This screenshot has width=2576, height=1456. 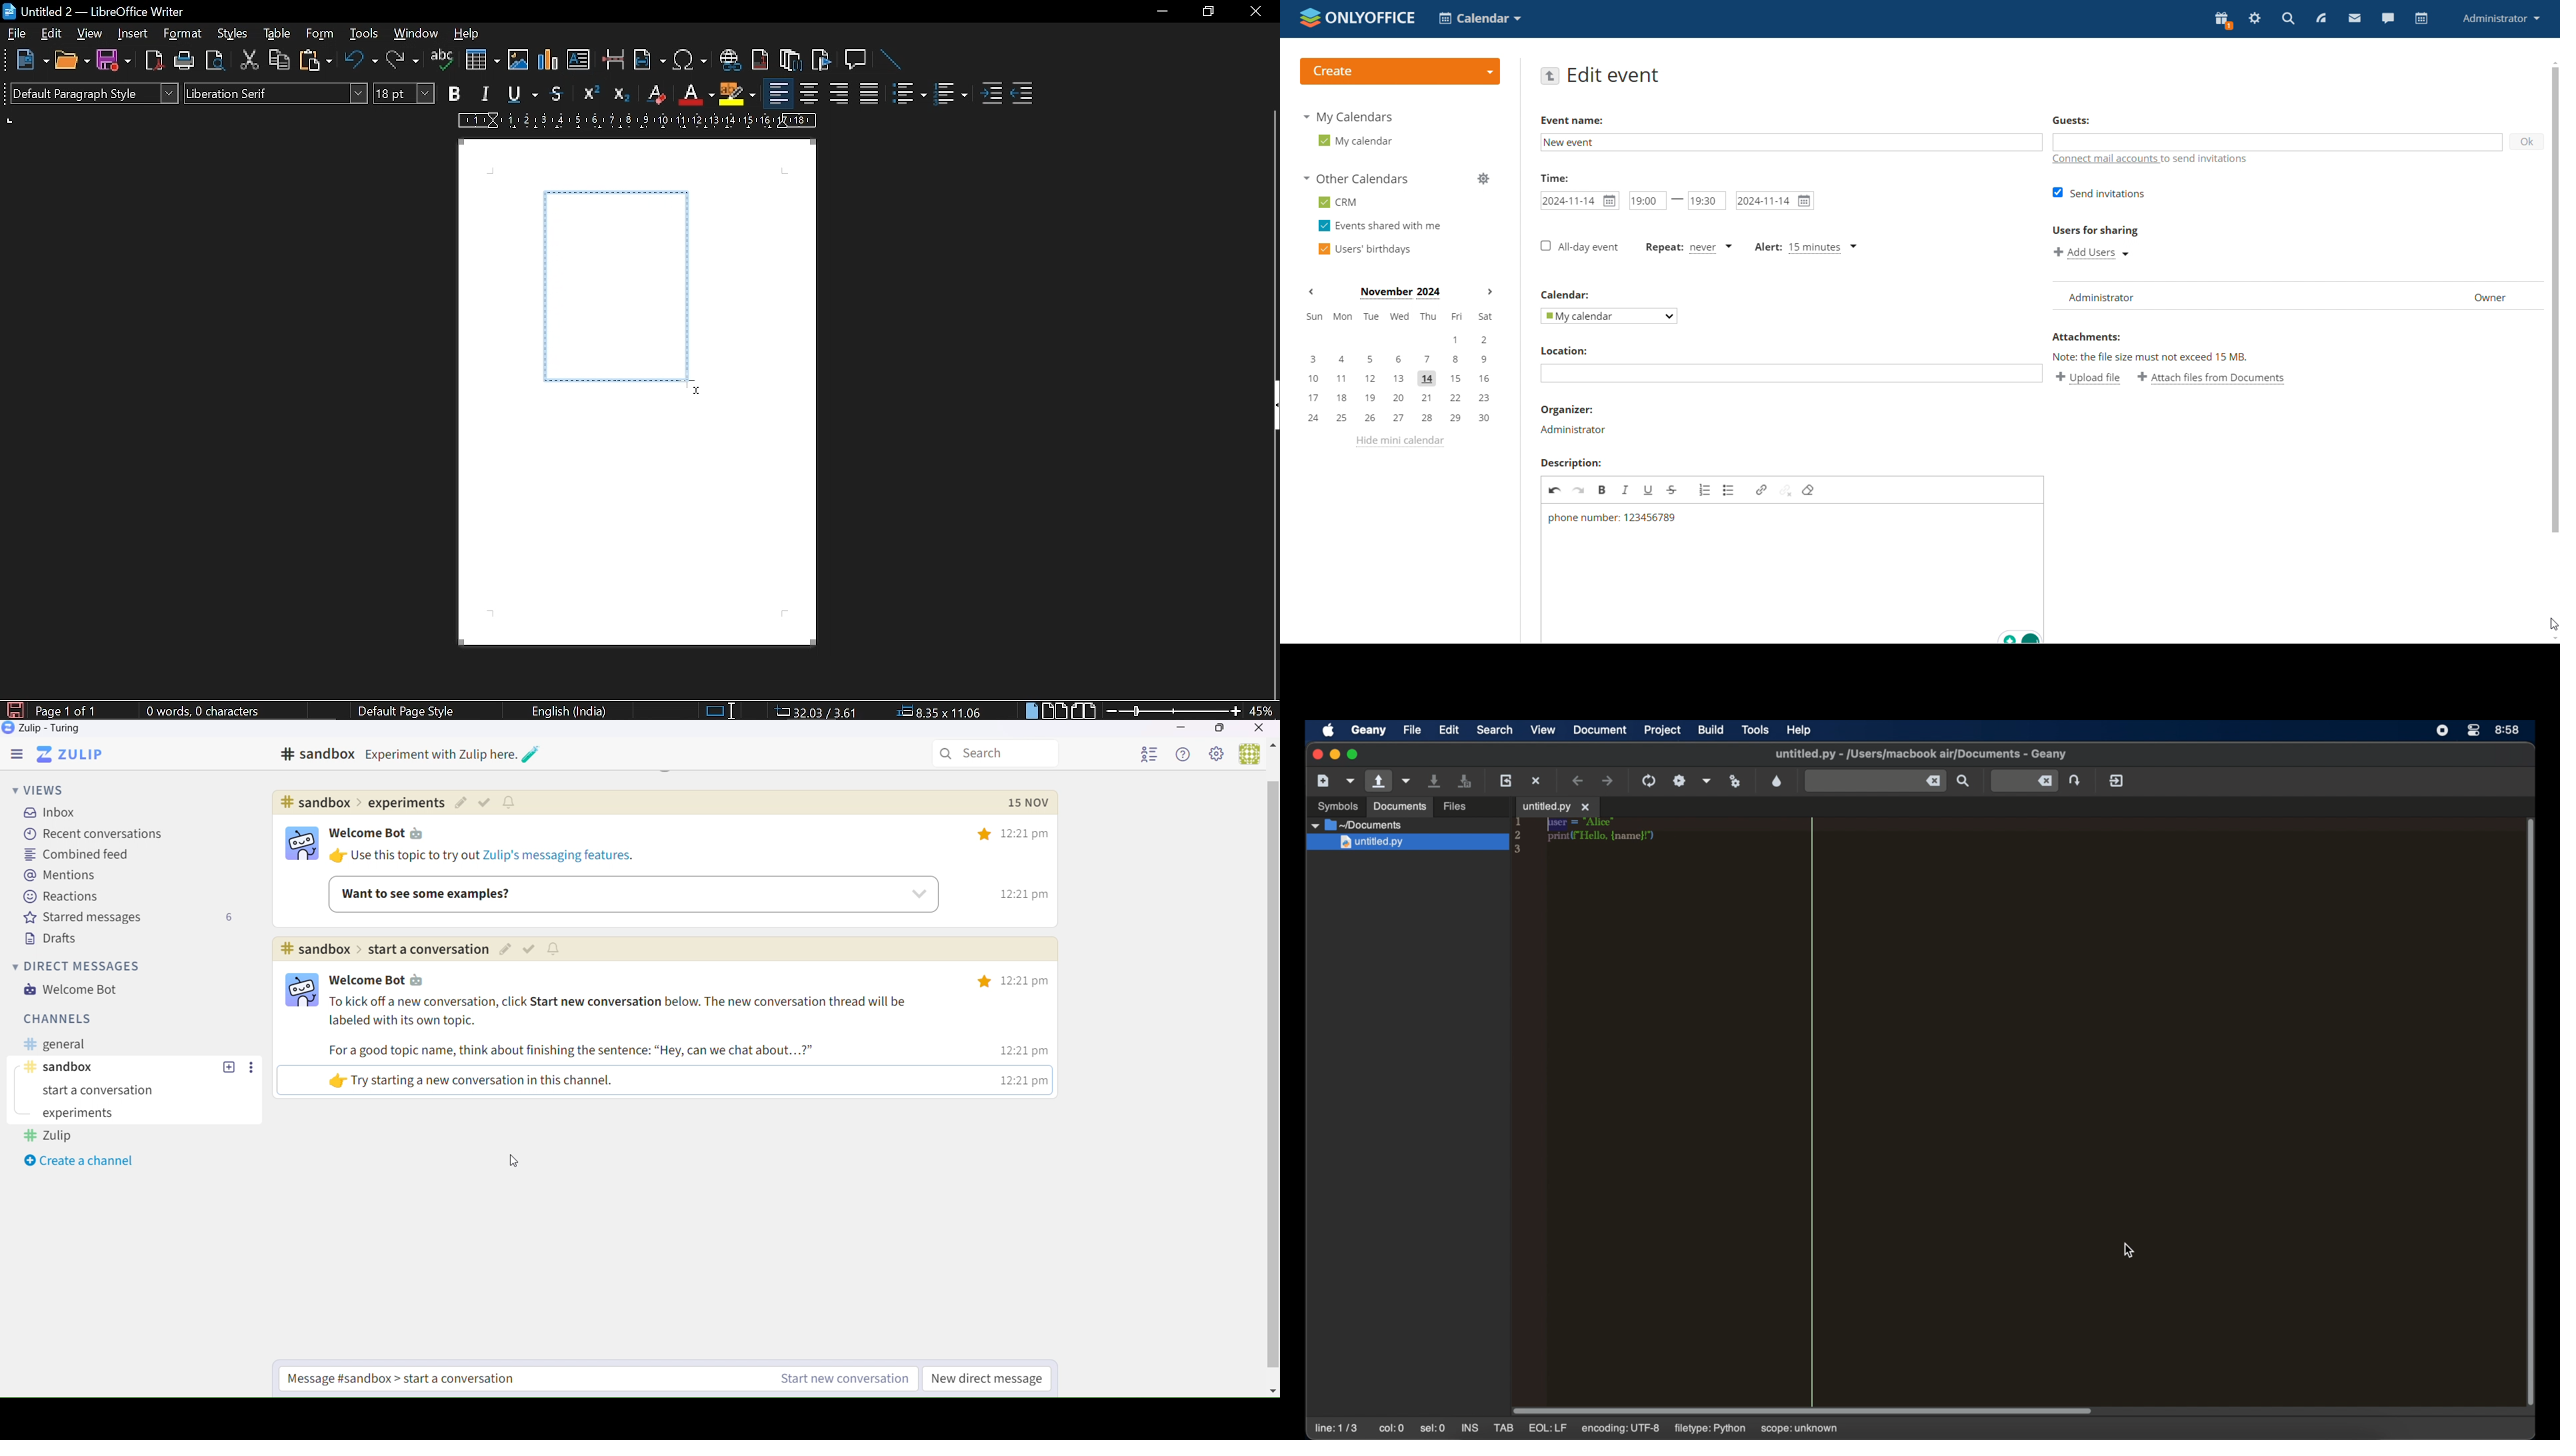 What do you see at coordinates (318, 63) in the screenshot?
I see `paste` at bounding box center [318, 63].